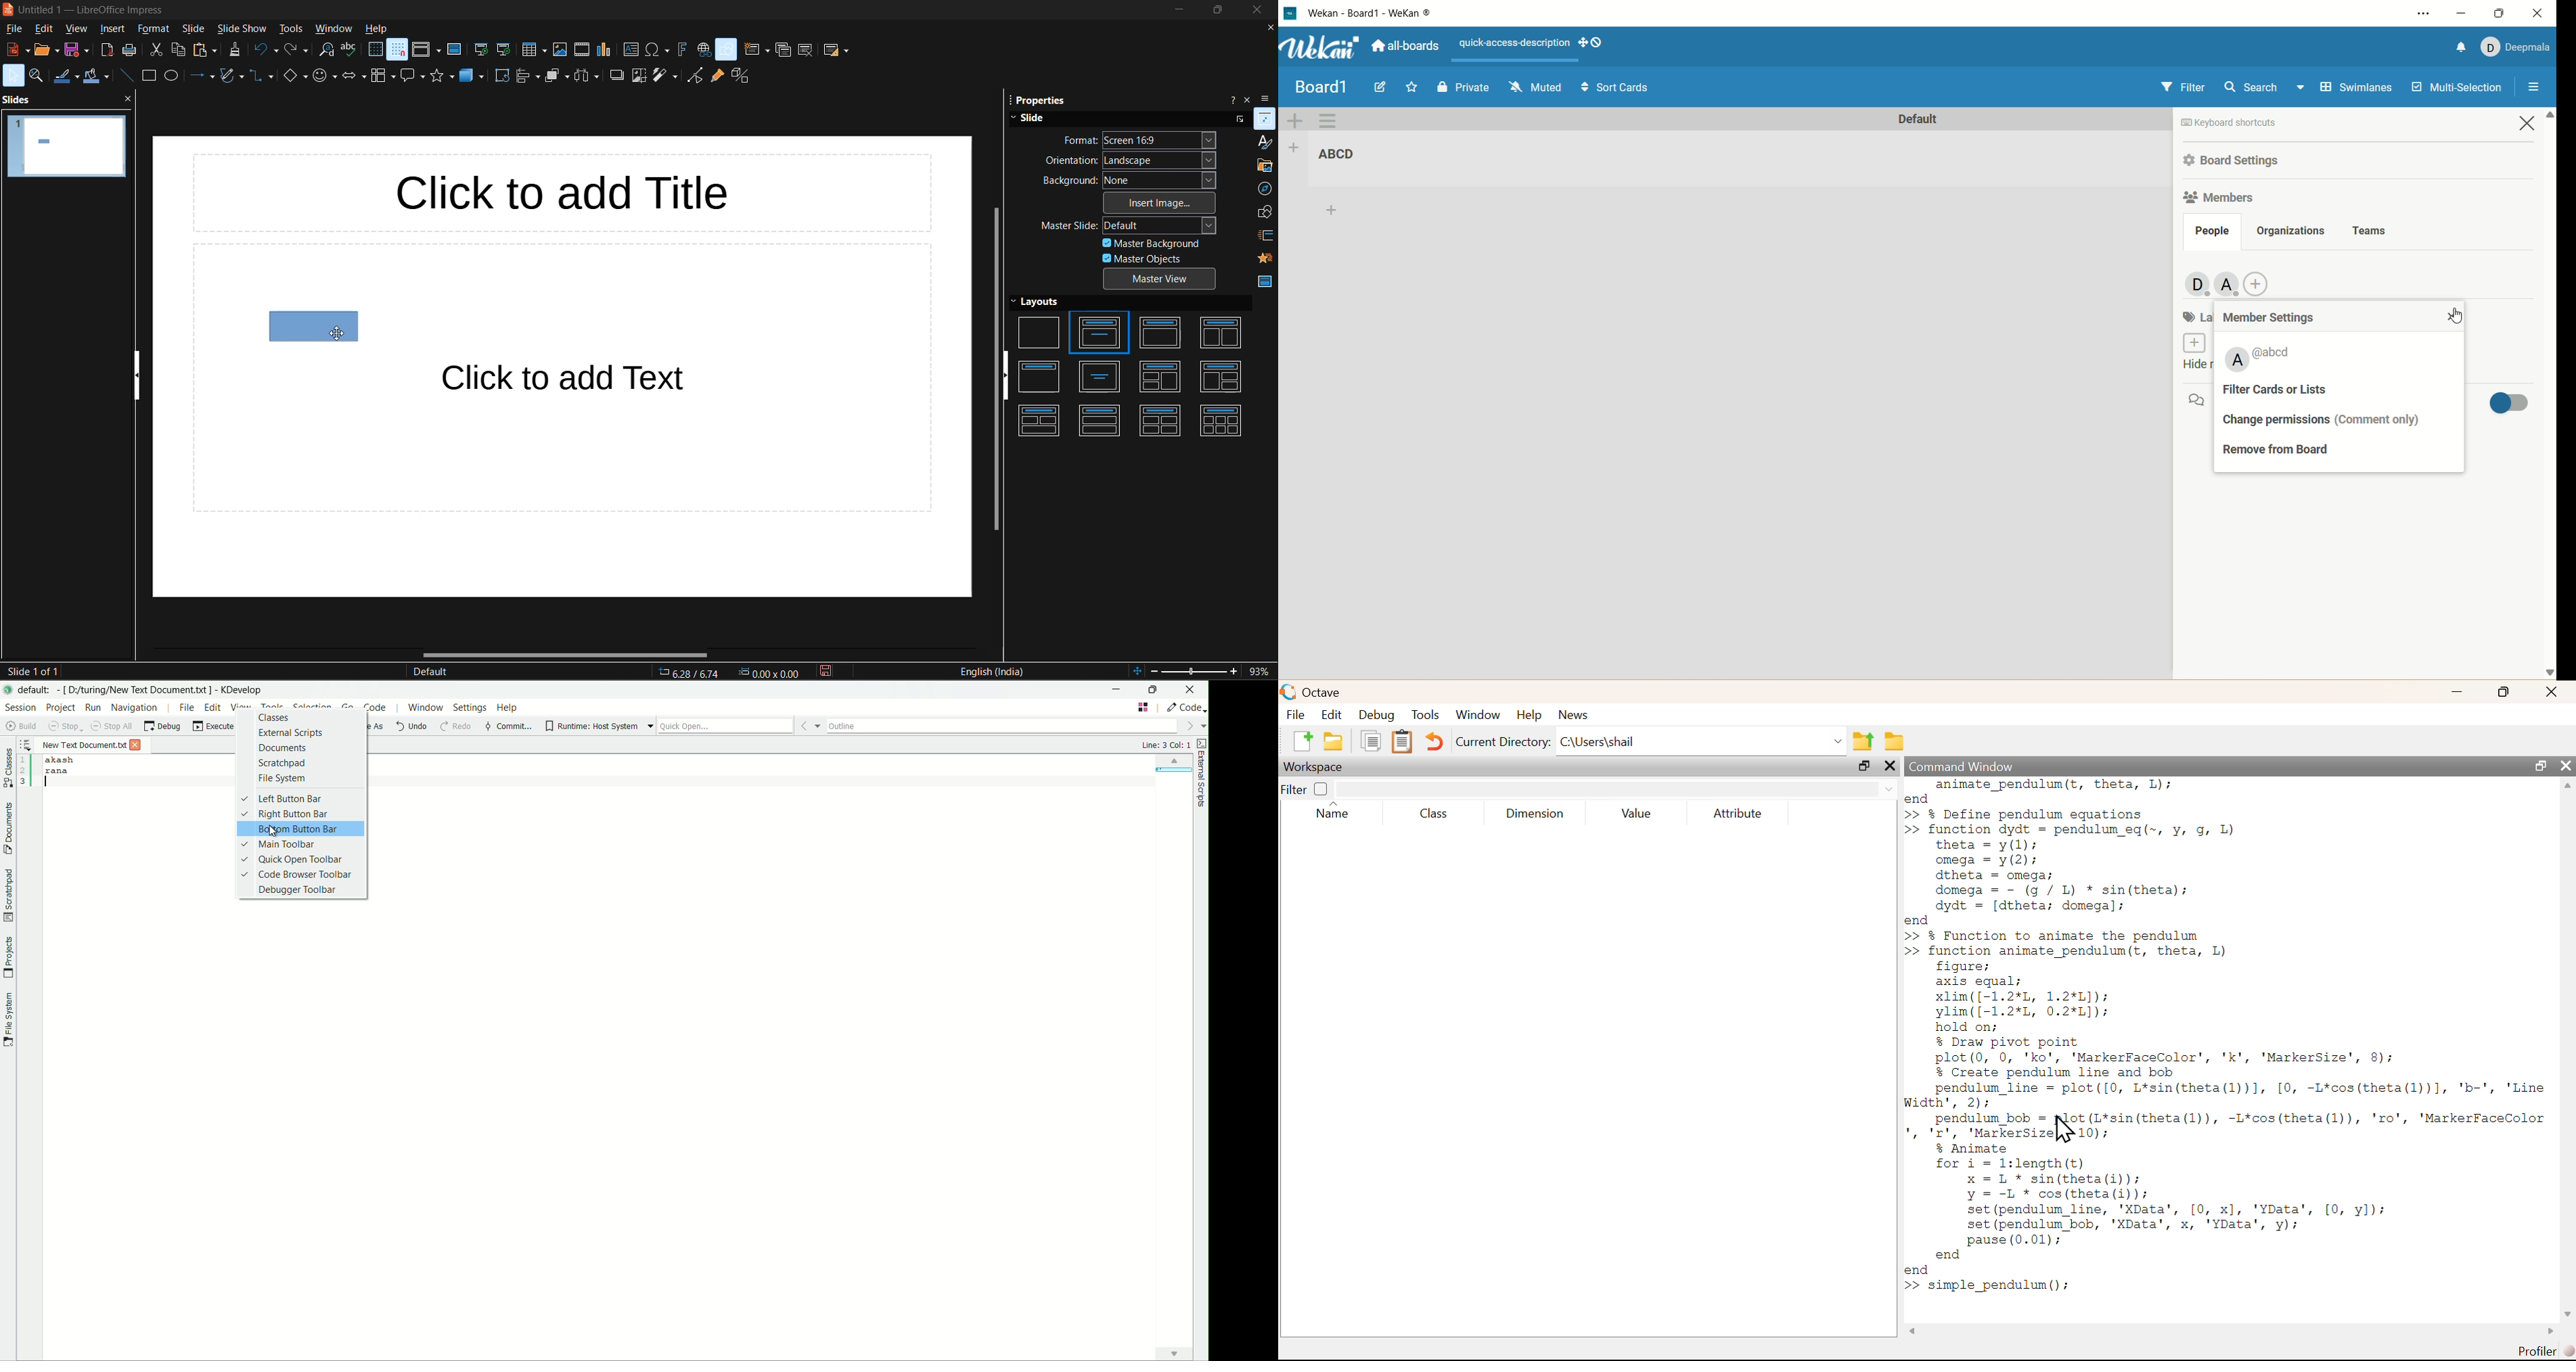 Image resolution: width=2576 pixels, height=1372 pixels. What do you see at coordinates (274, 718) in the screenshot?
I see `classes` at bounding box center [274, 718].